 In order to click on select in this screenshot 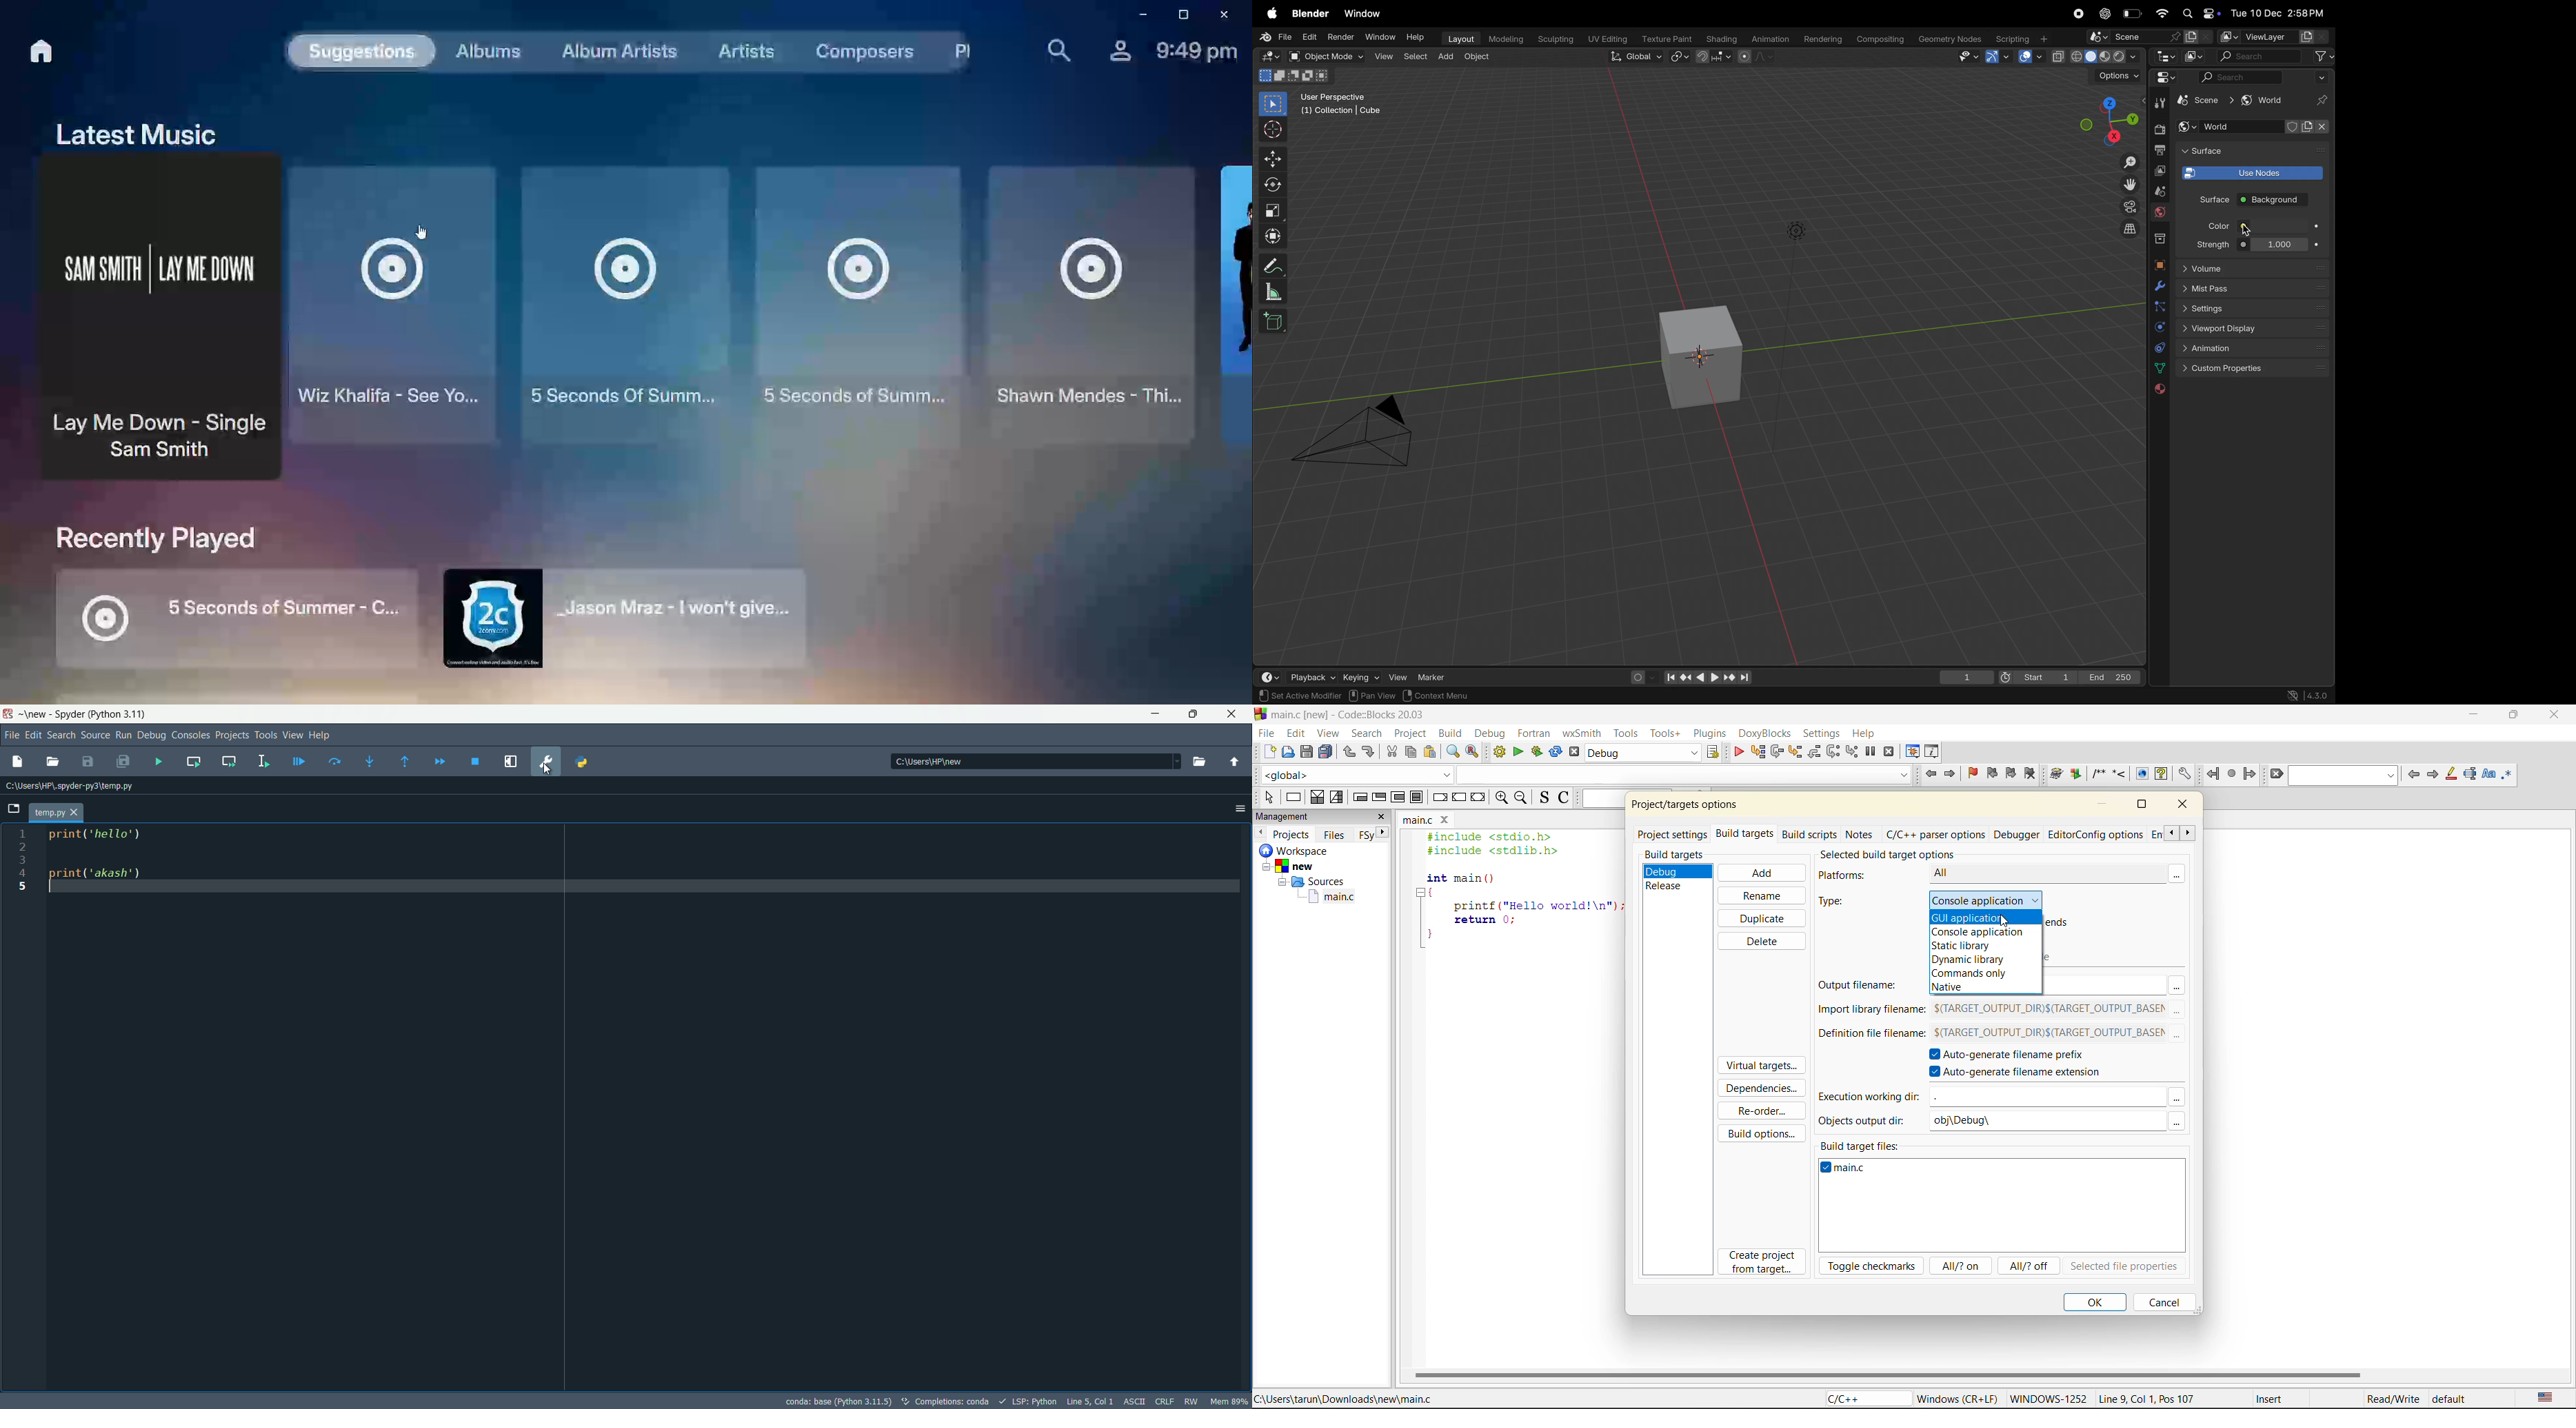, I will do `click(1414, 57)`.